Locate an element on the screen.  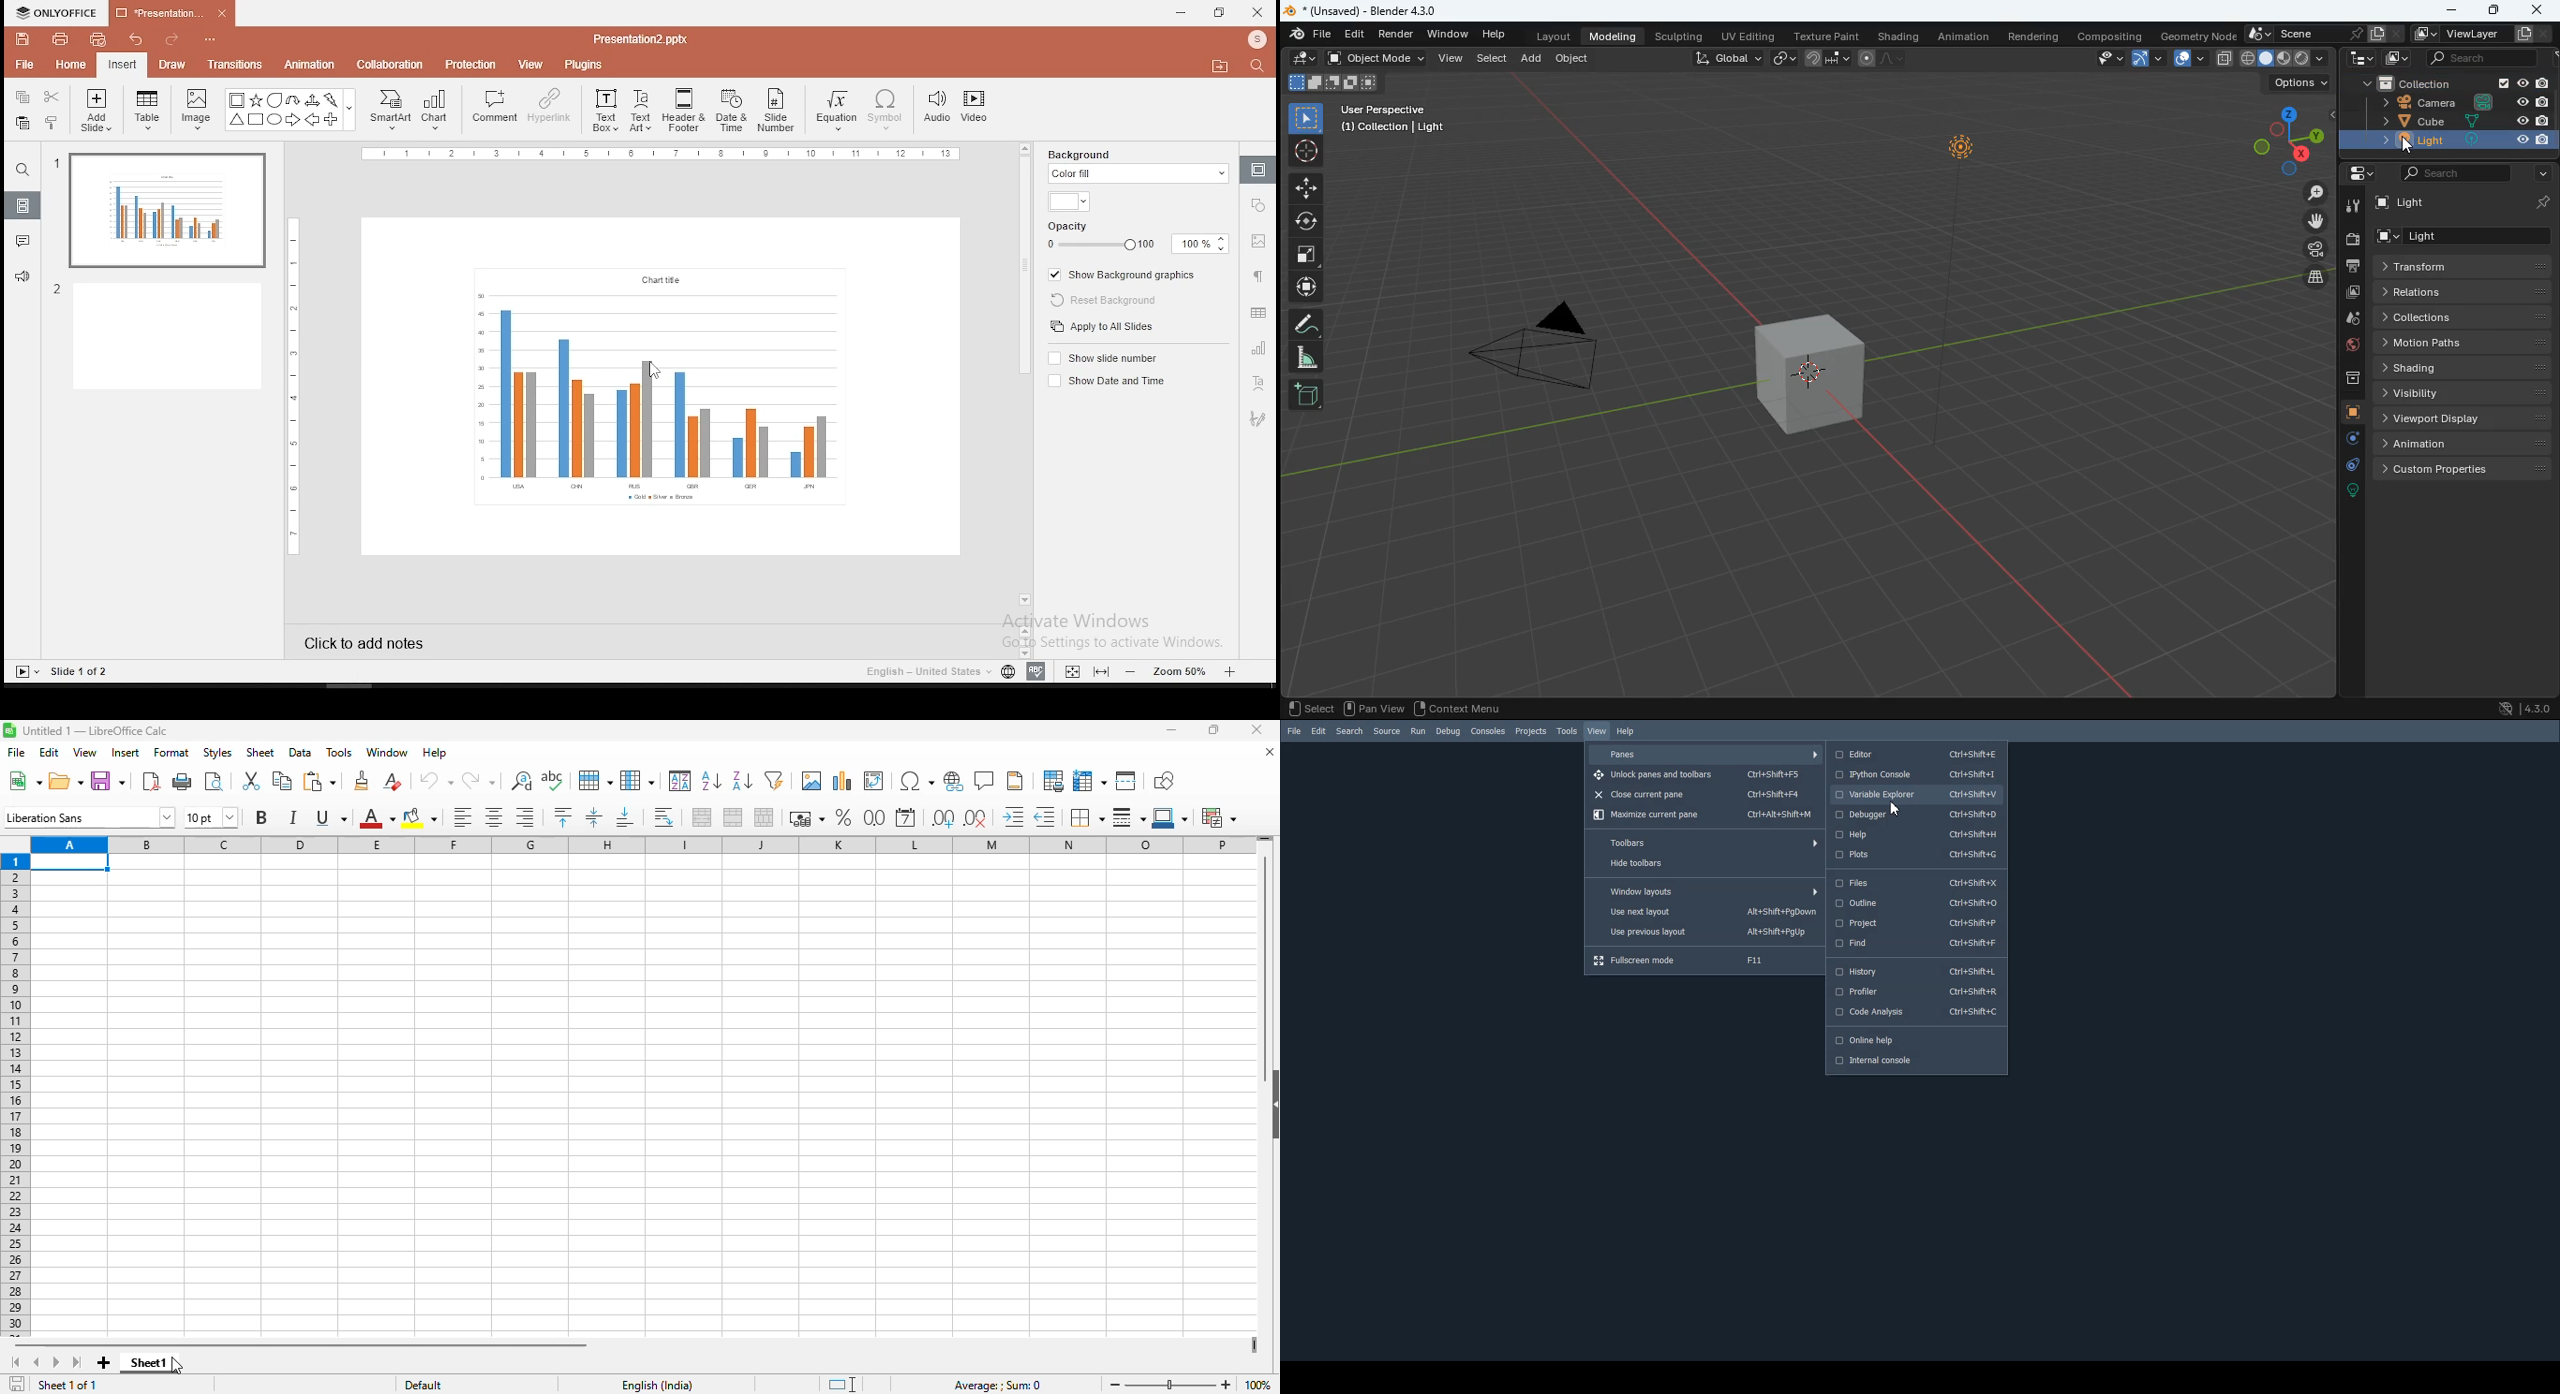
Internal console is located at coordinates (1914, 1061).